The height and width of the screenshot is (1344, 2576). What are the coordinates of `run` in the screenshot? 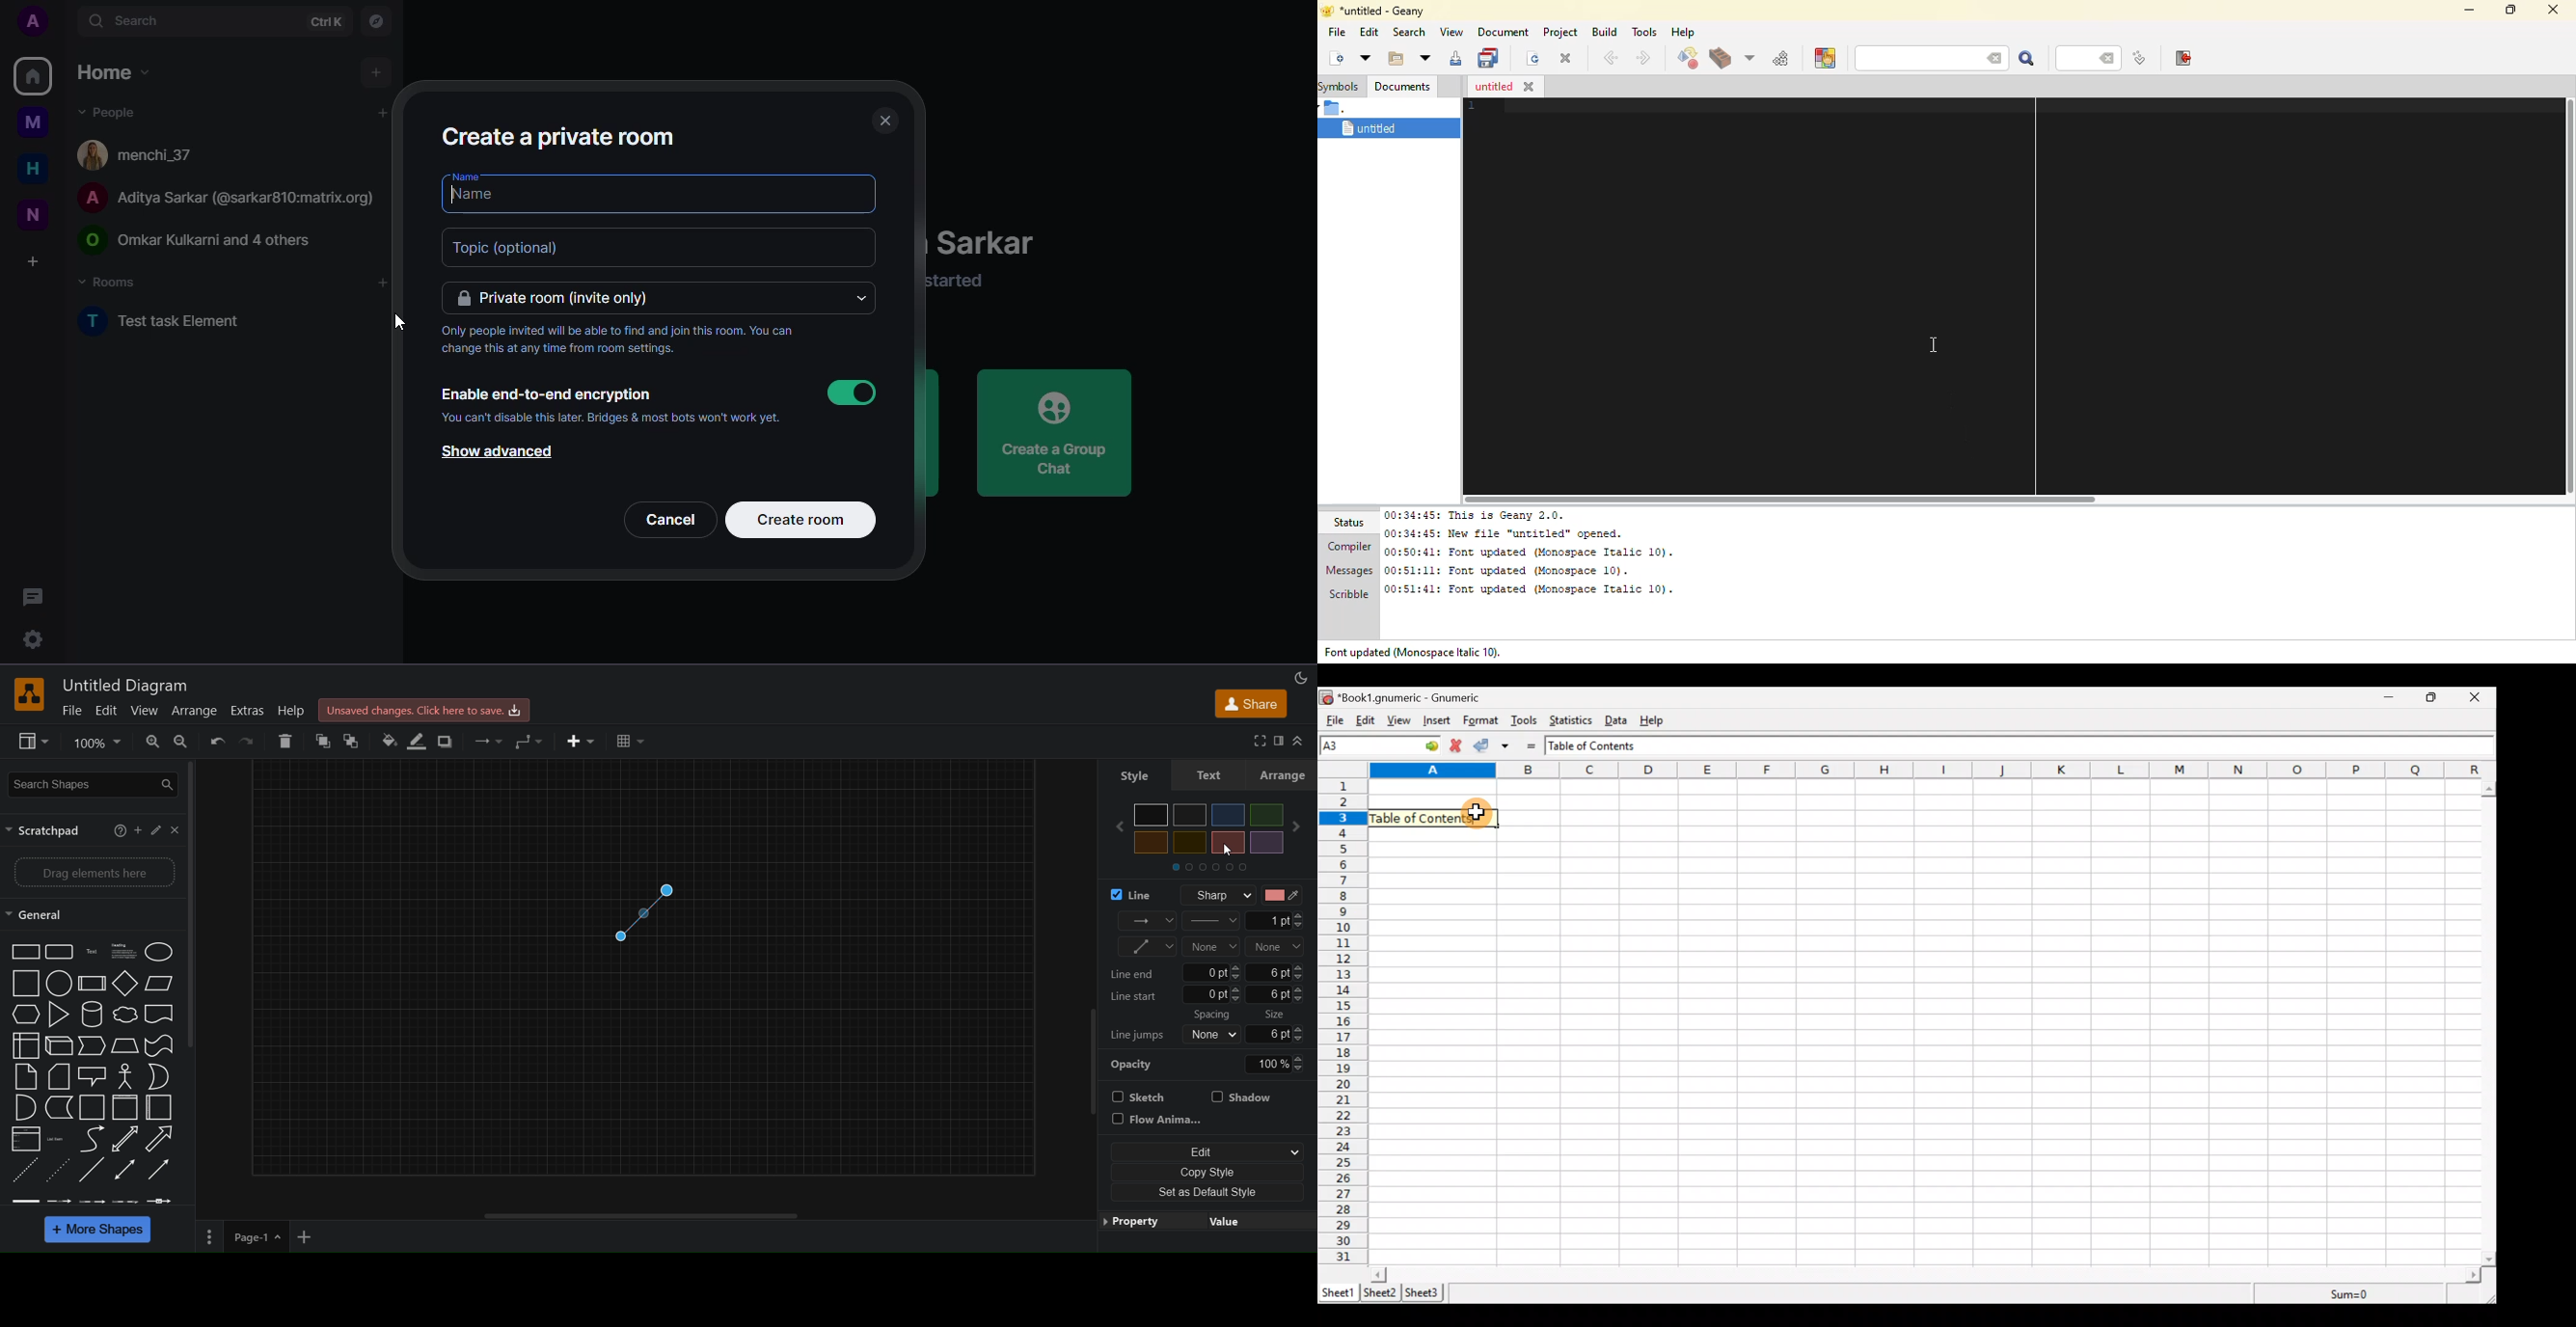 It's located at (1781, 58).